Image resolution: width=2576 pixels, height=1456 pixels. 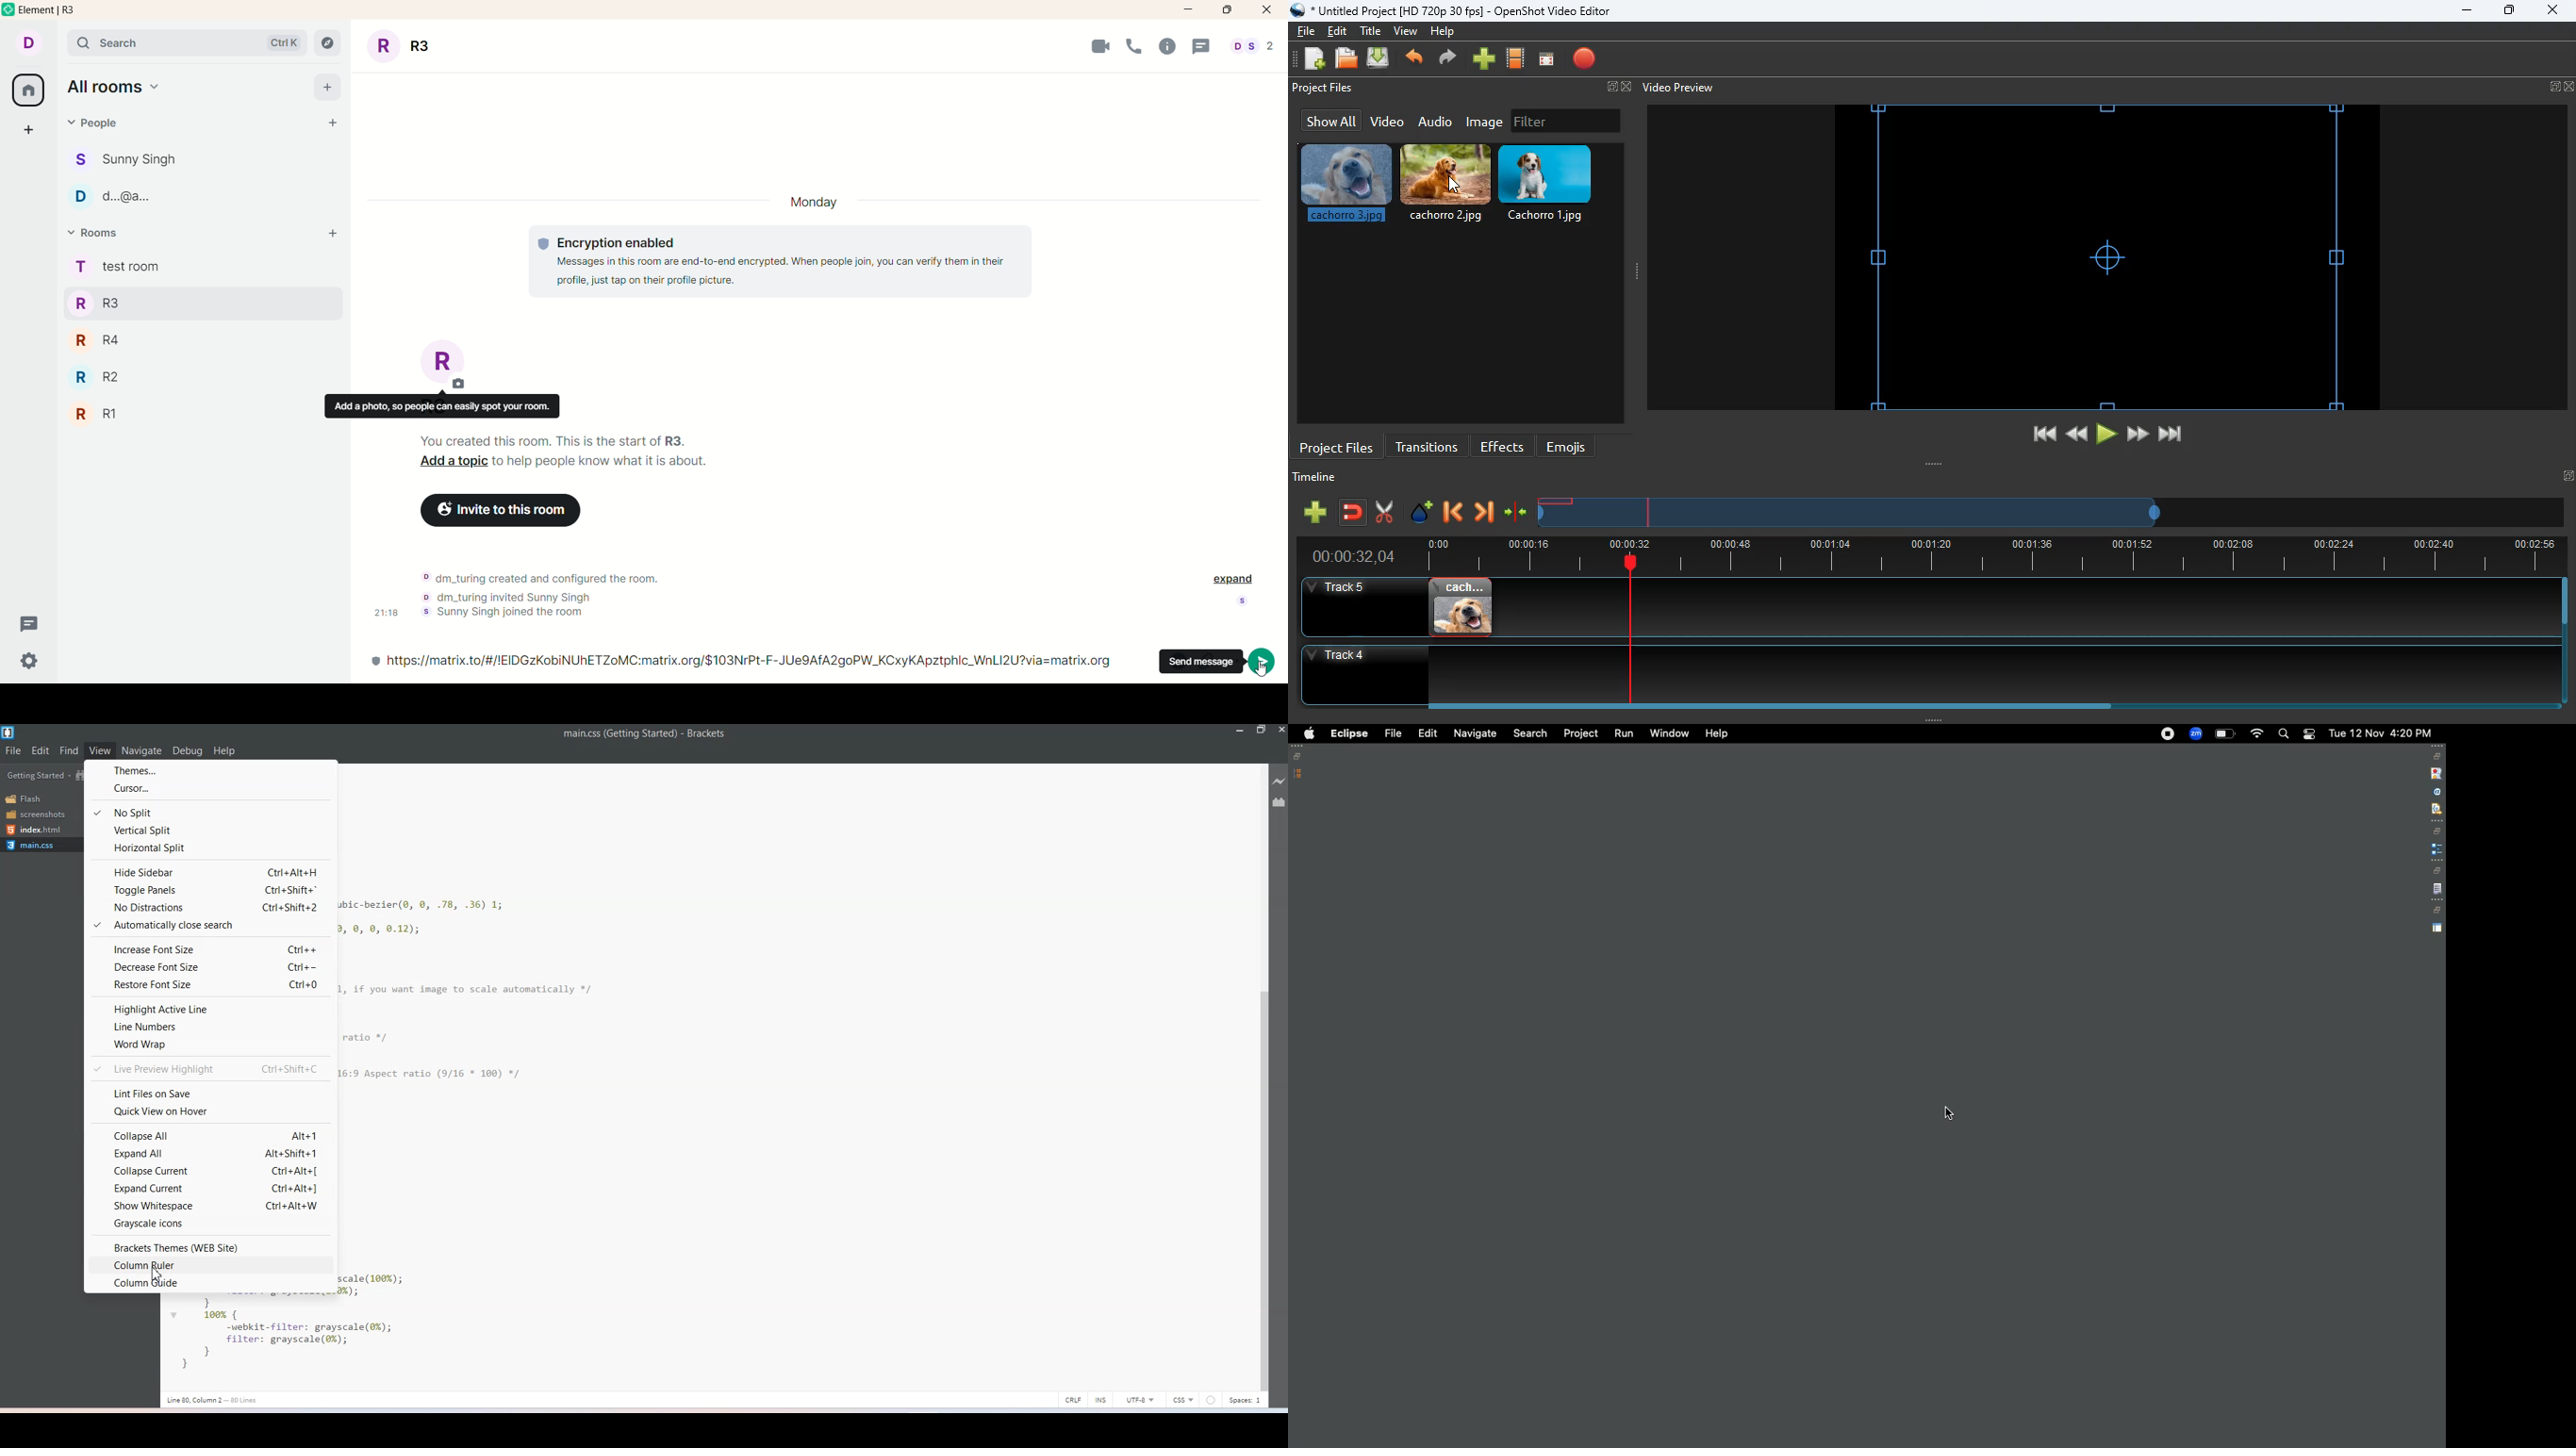 I want to click on element, so click(x=69, y=12).